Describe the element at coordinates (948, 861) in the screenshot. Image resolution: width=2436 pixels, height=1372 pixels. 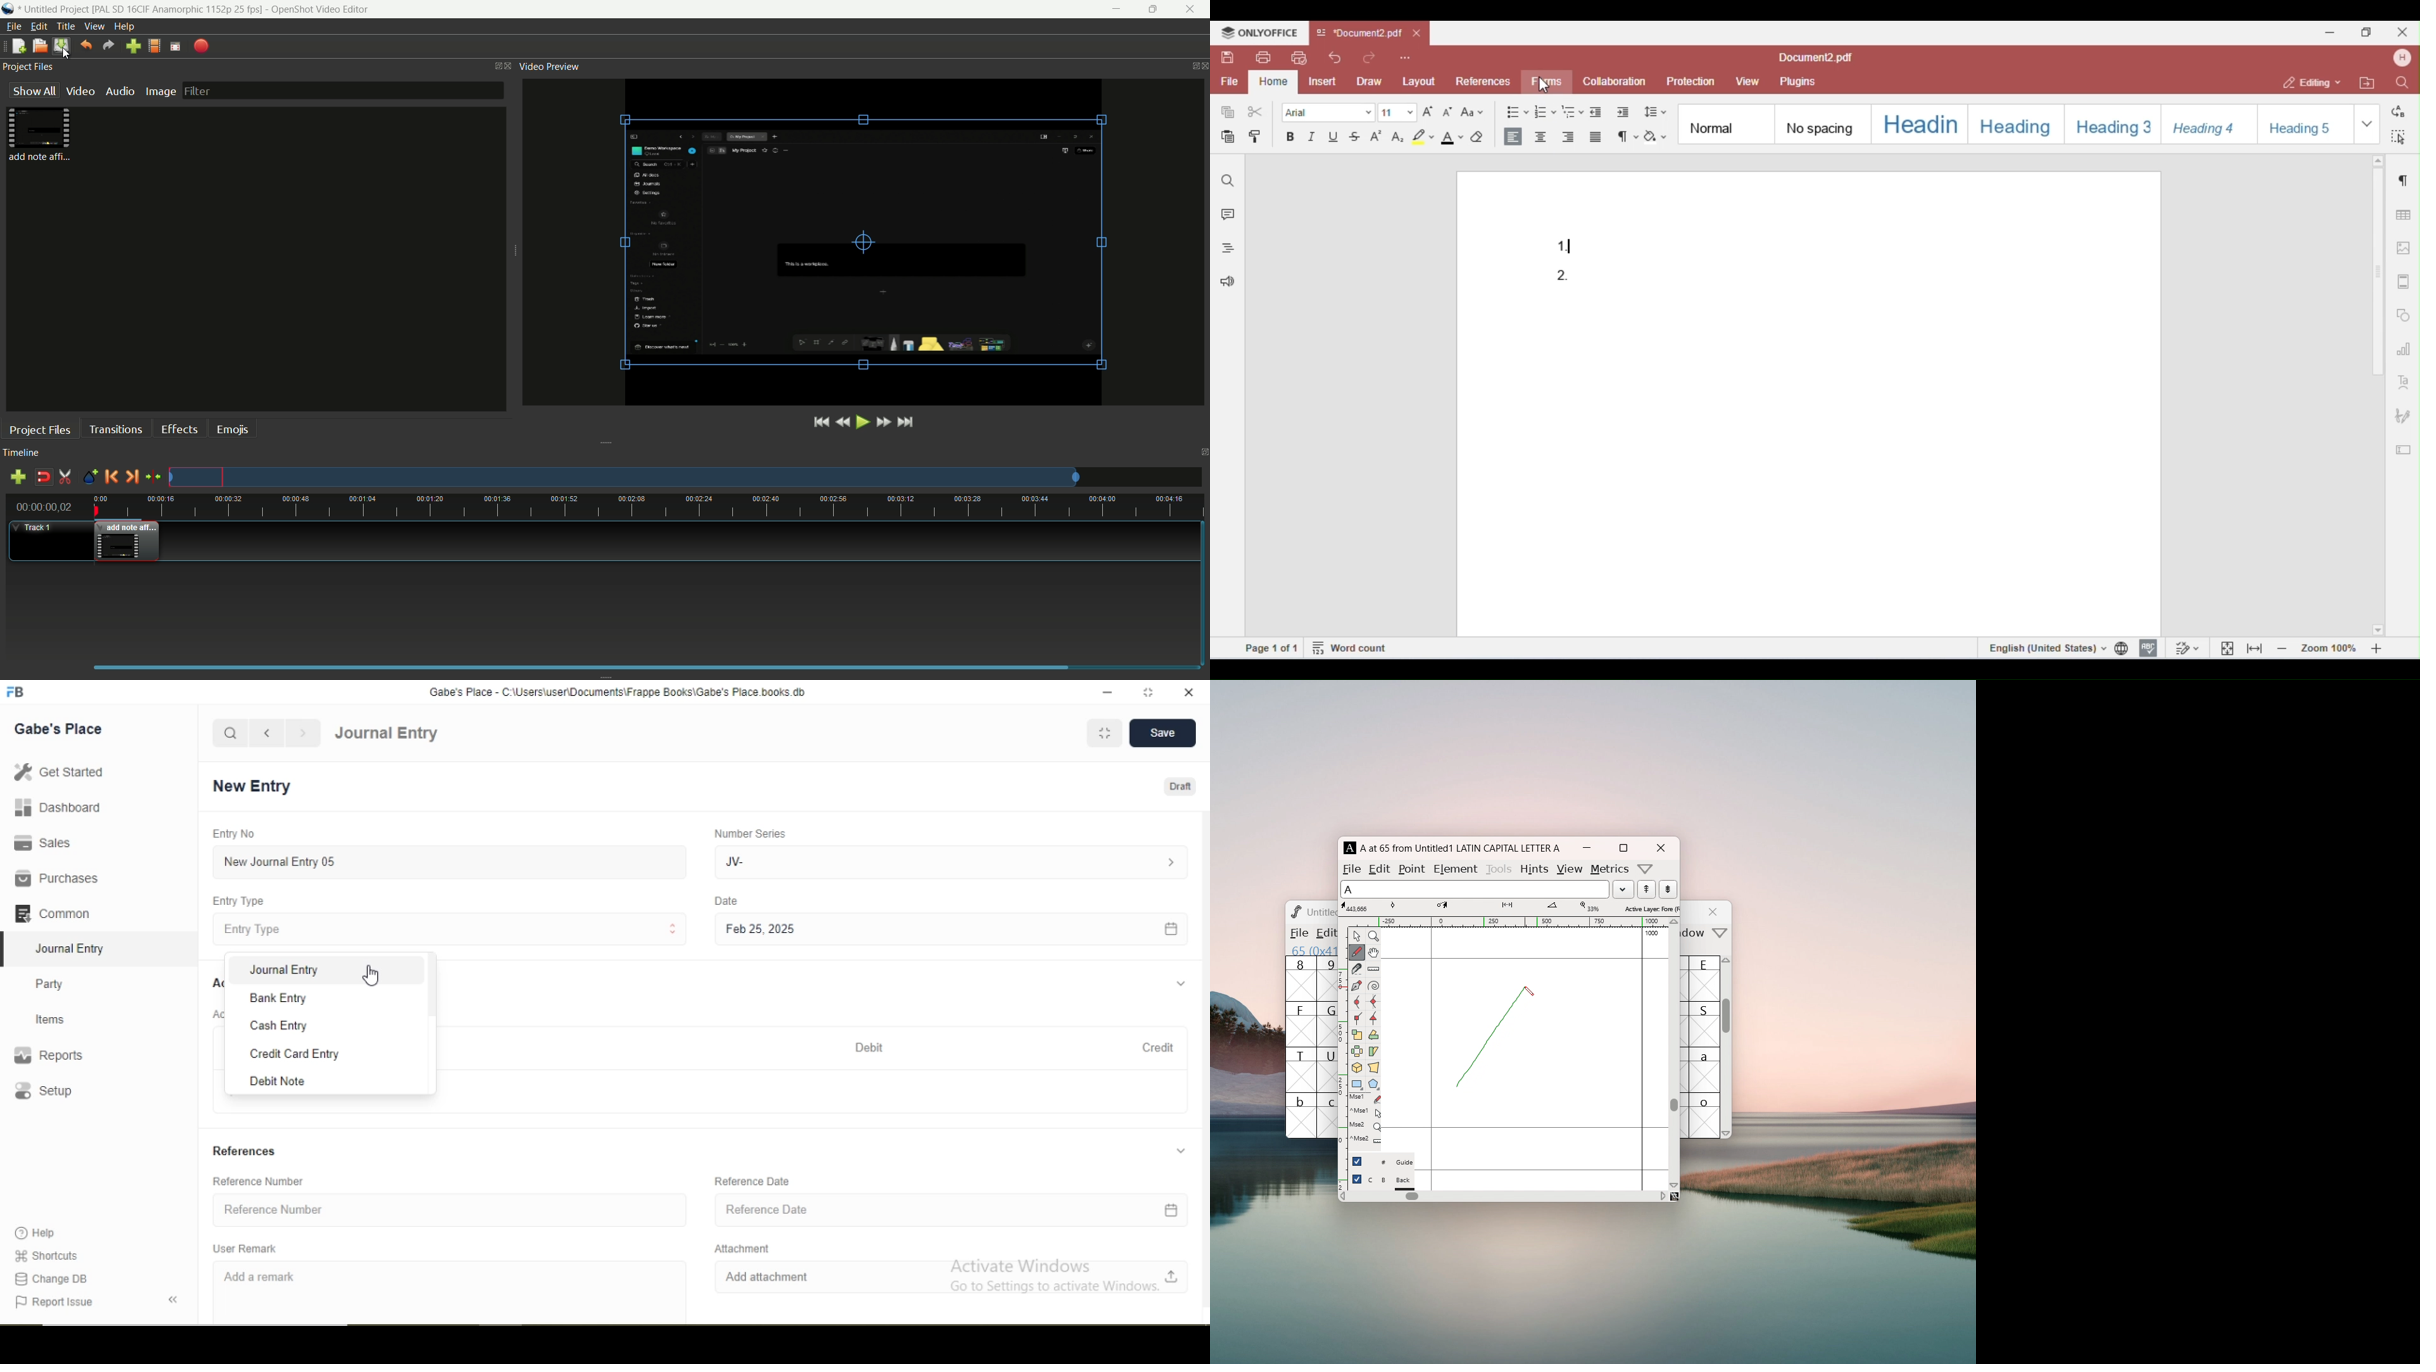
I see `JV-` at that location.